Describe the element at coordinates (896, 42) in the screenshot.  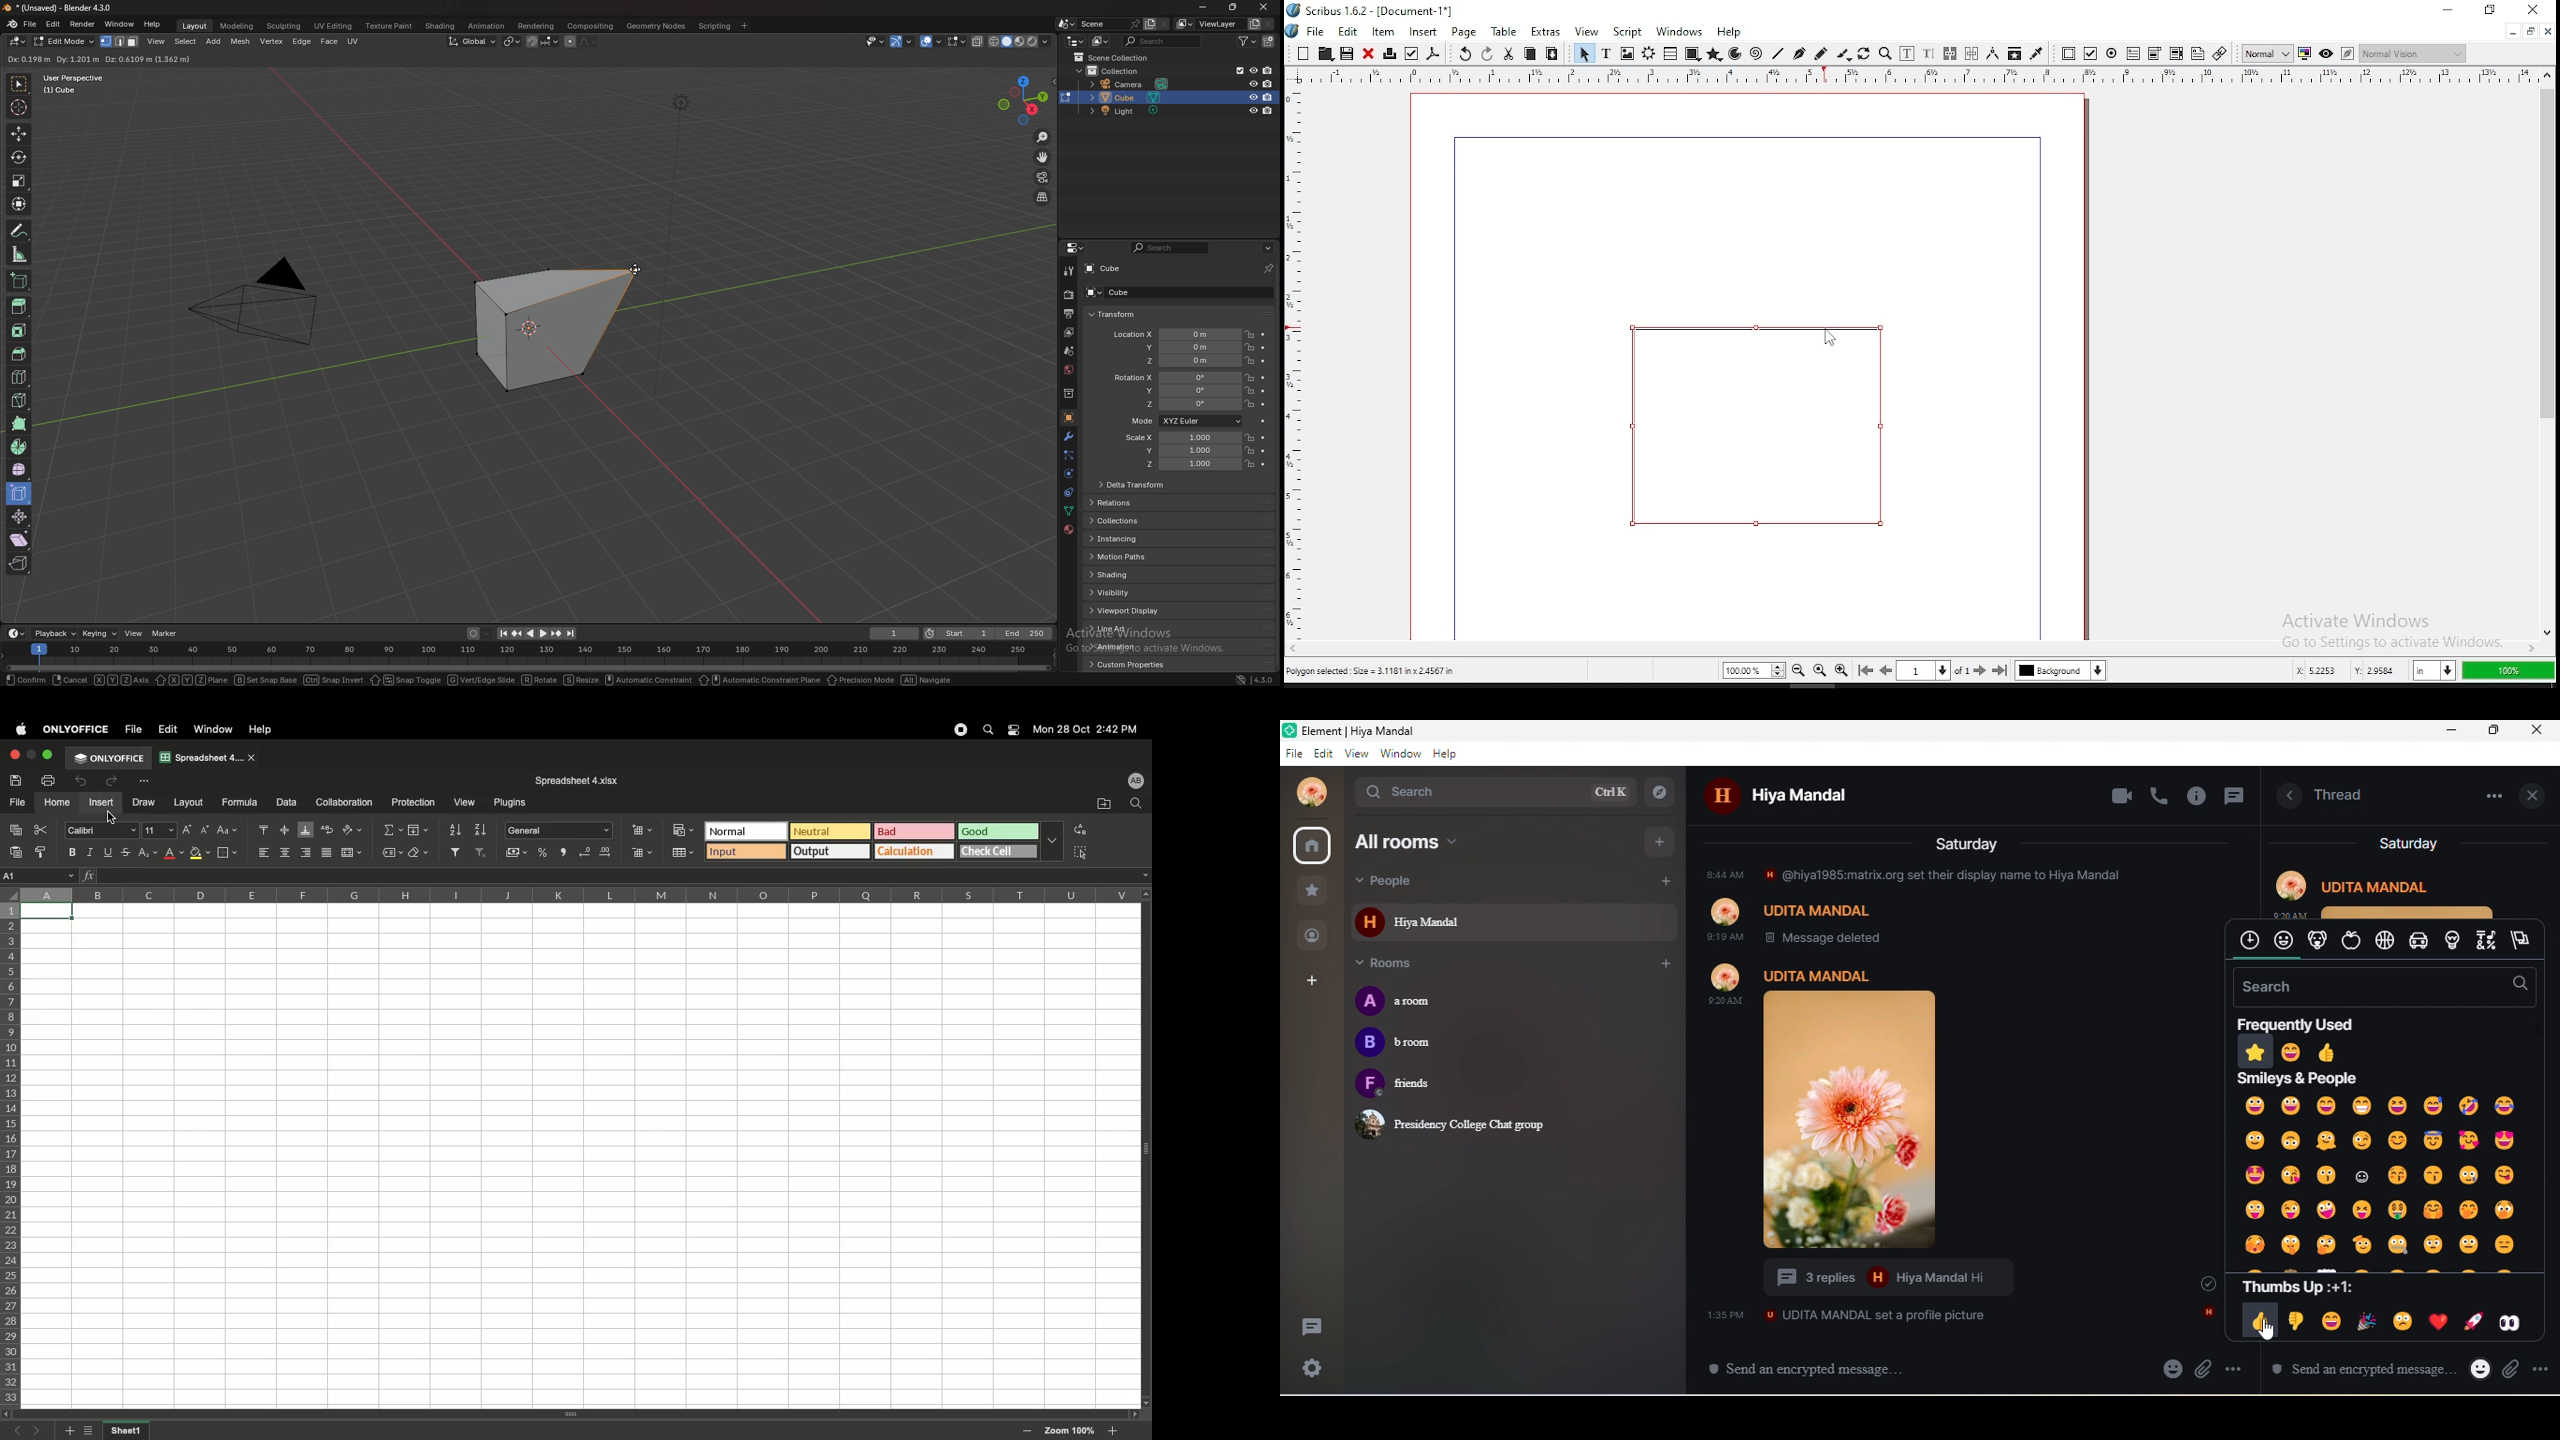
I see `selectibility and visibility` at that location.